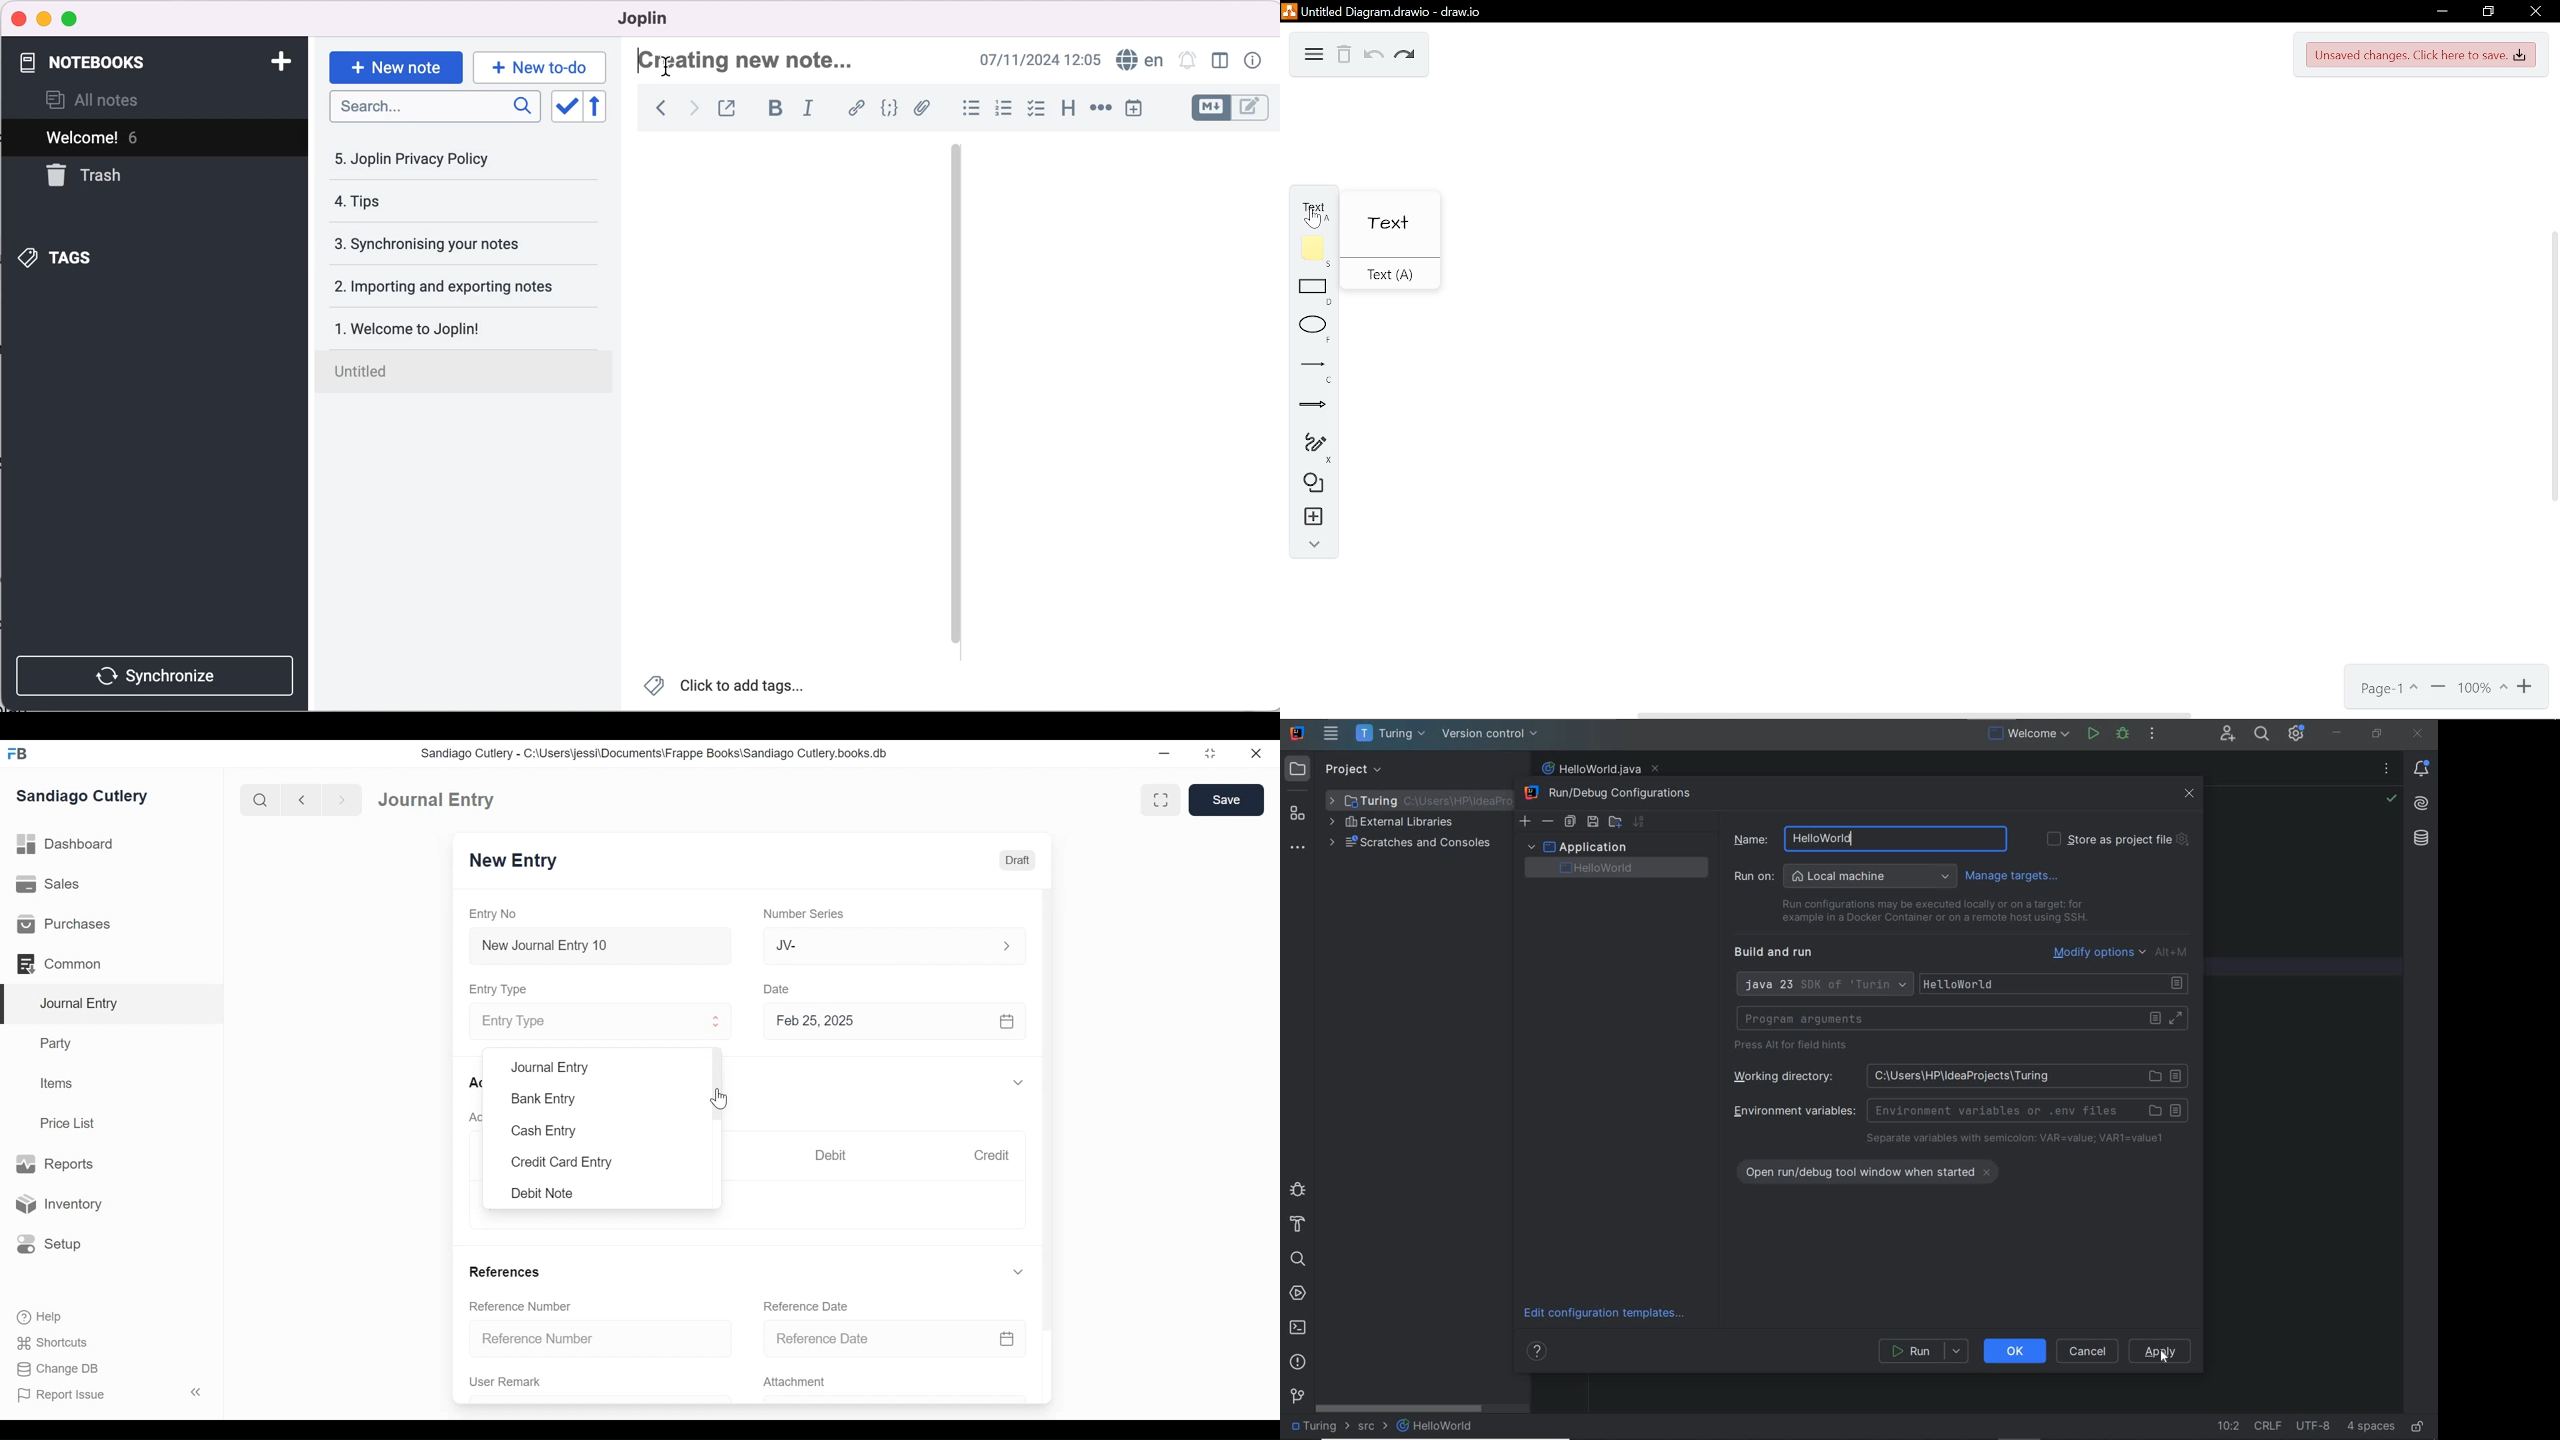  I want to click on hyperlink, so click(853, 108).